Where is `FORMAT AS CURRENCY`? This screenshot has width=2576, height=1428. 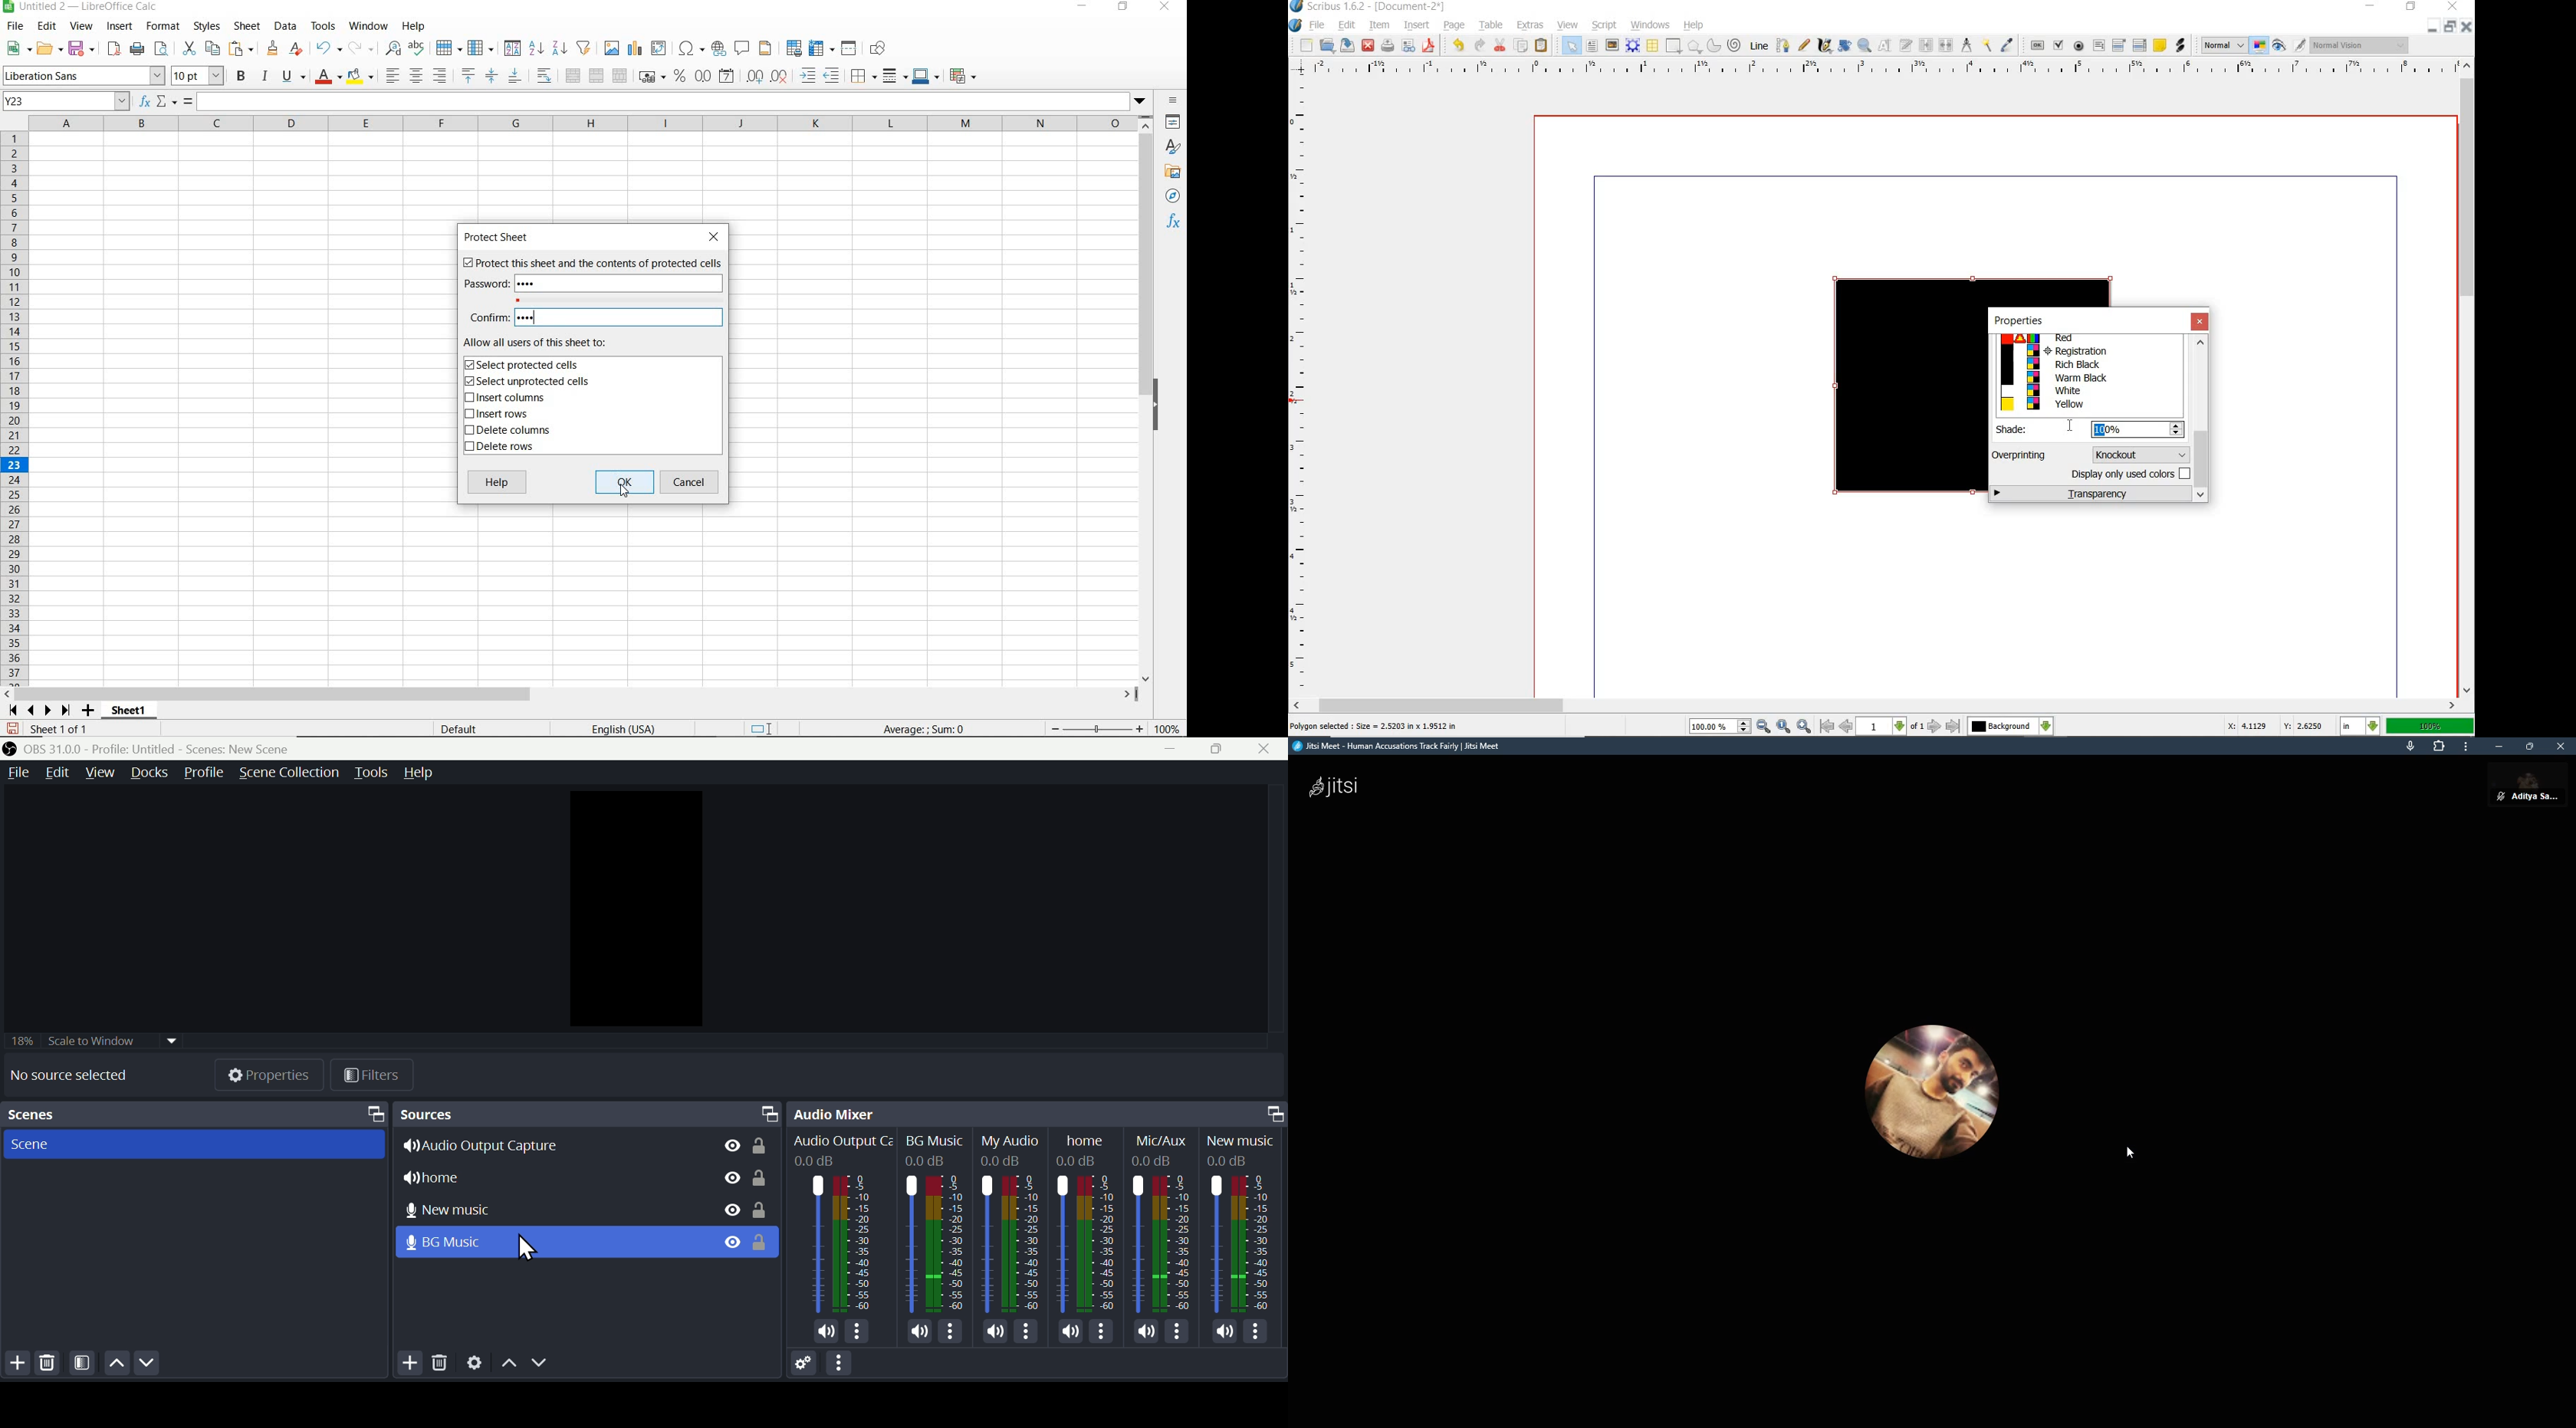
FORMAT AS CURRENCY is located at coordinates (651, 78).